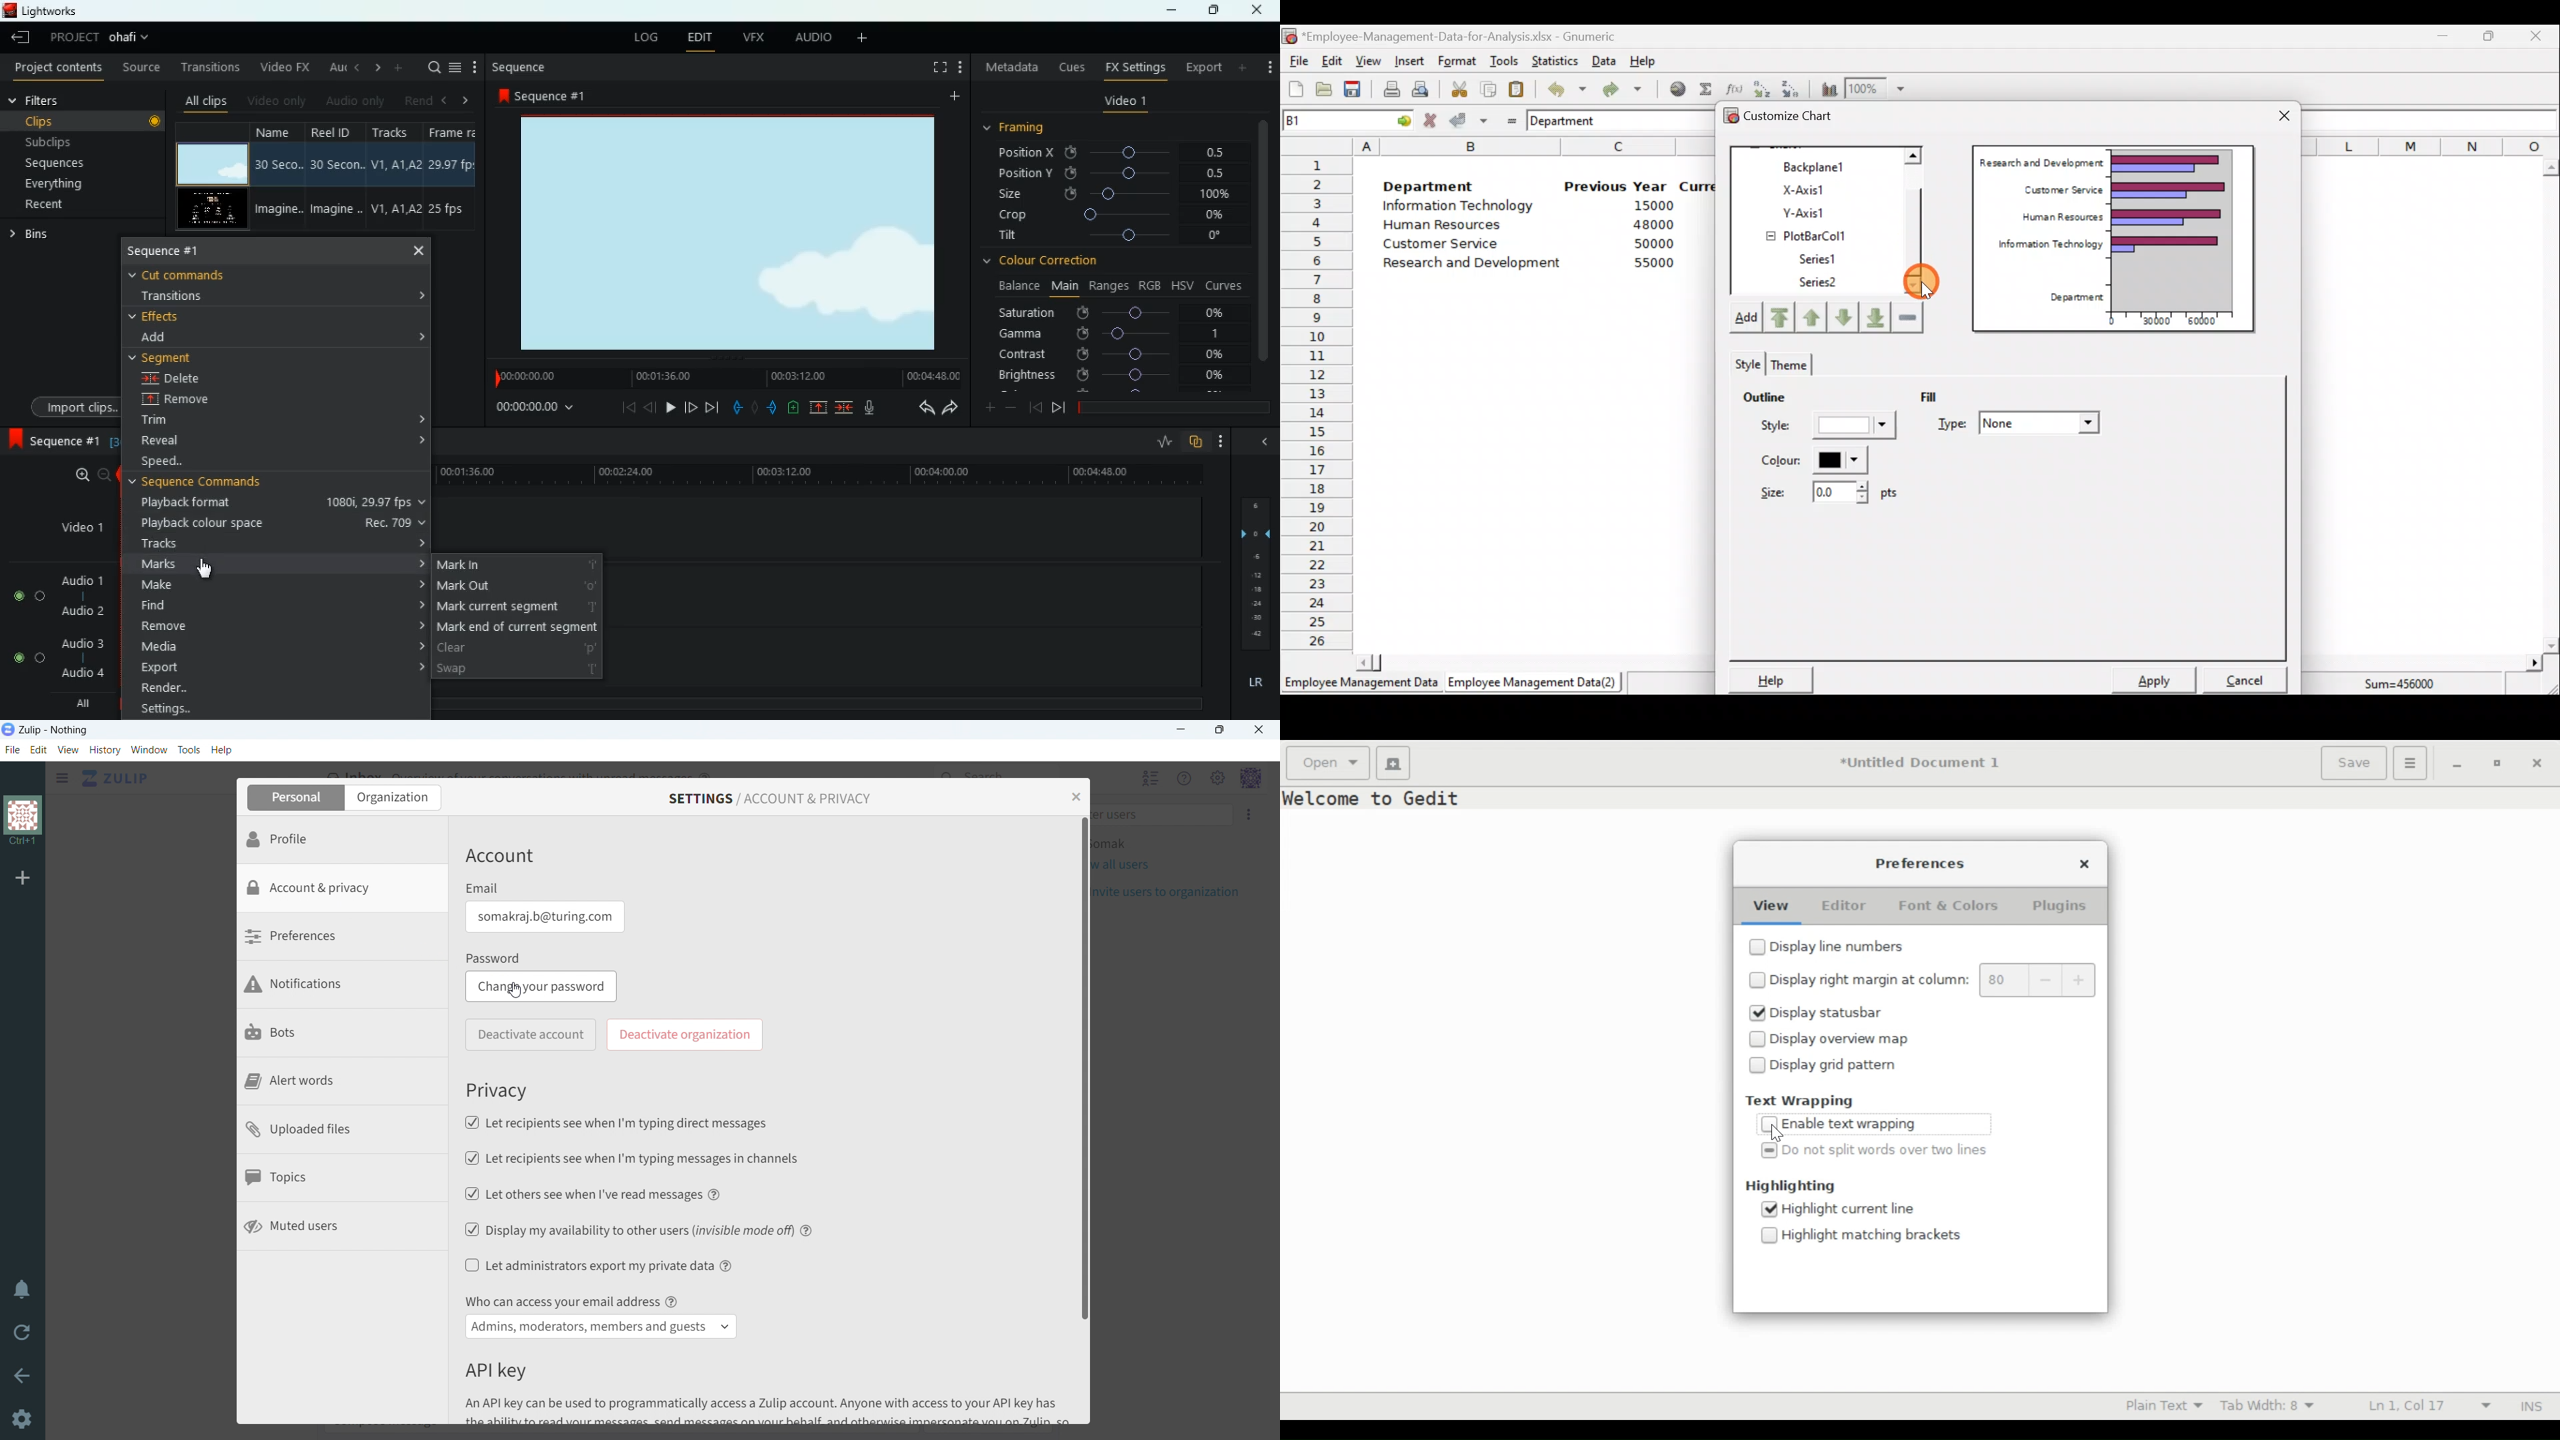  Describe the element at coordinates (79, 672) in the screenshot. I see `audio 4` at that location.